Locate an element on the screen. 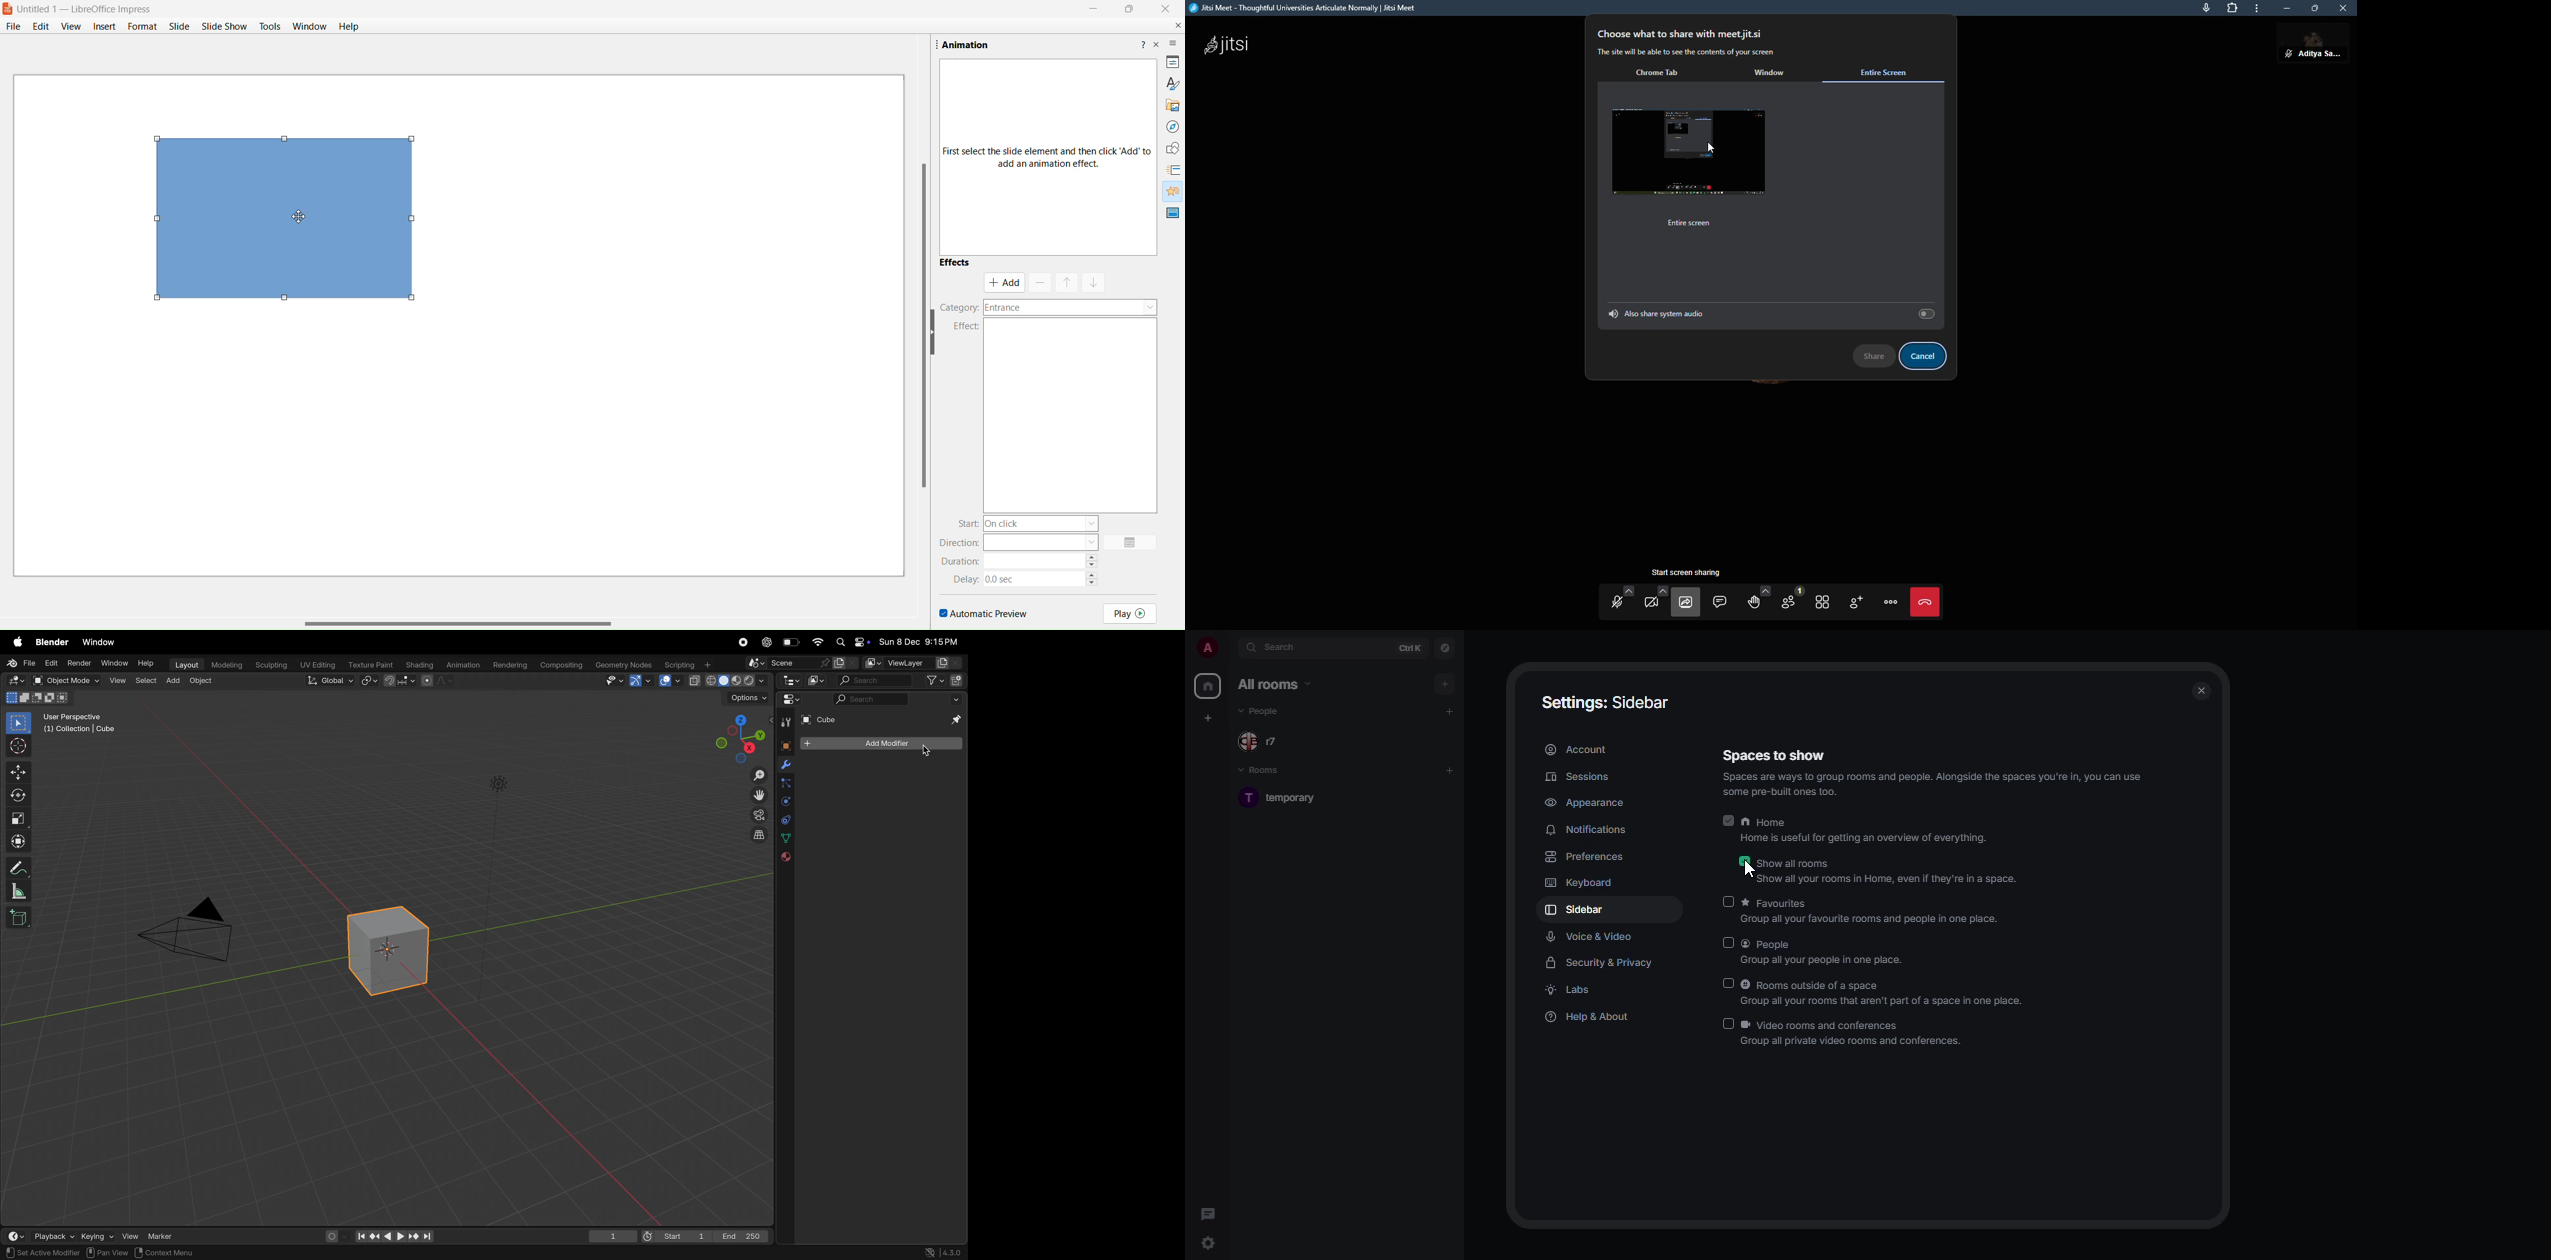  more options is located at coordinates (1174, 43).